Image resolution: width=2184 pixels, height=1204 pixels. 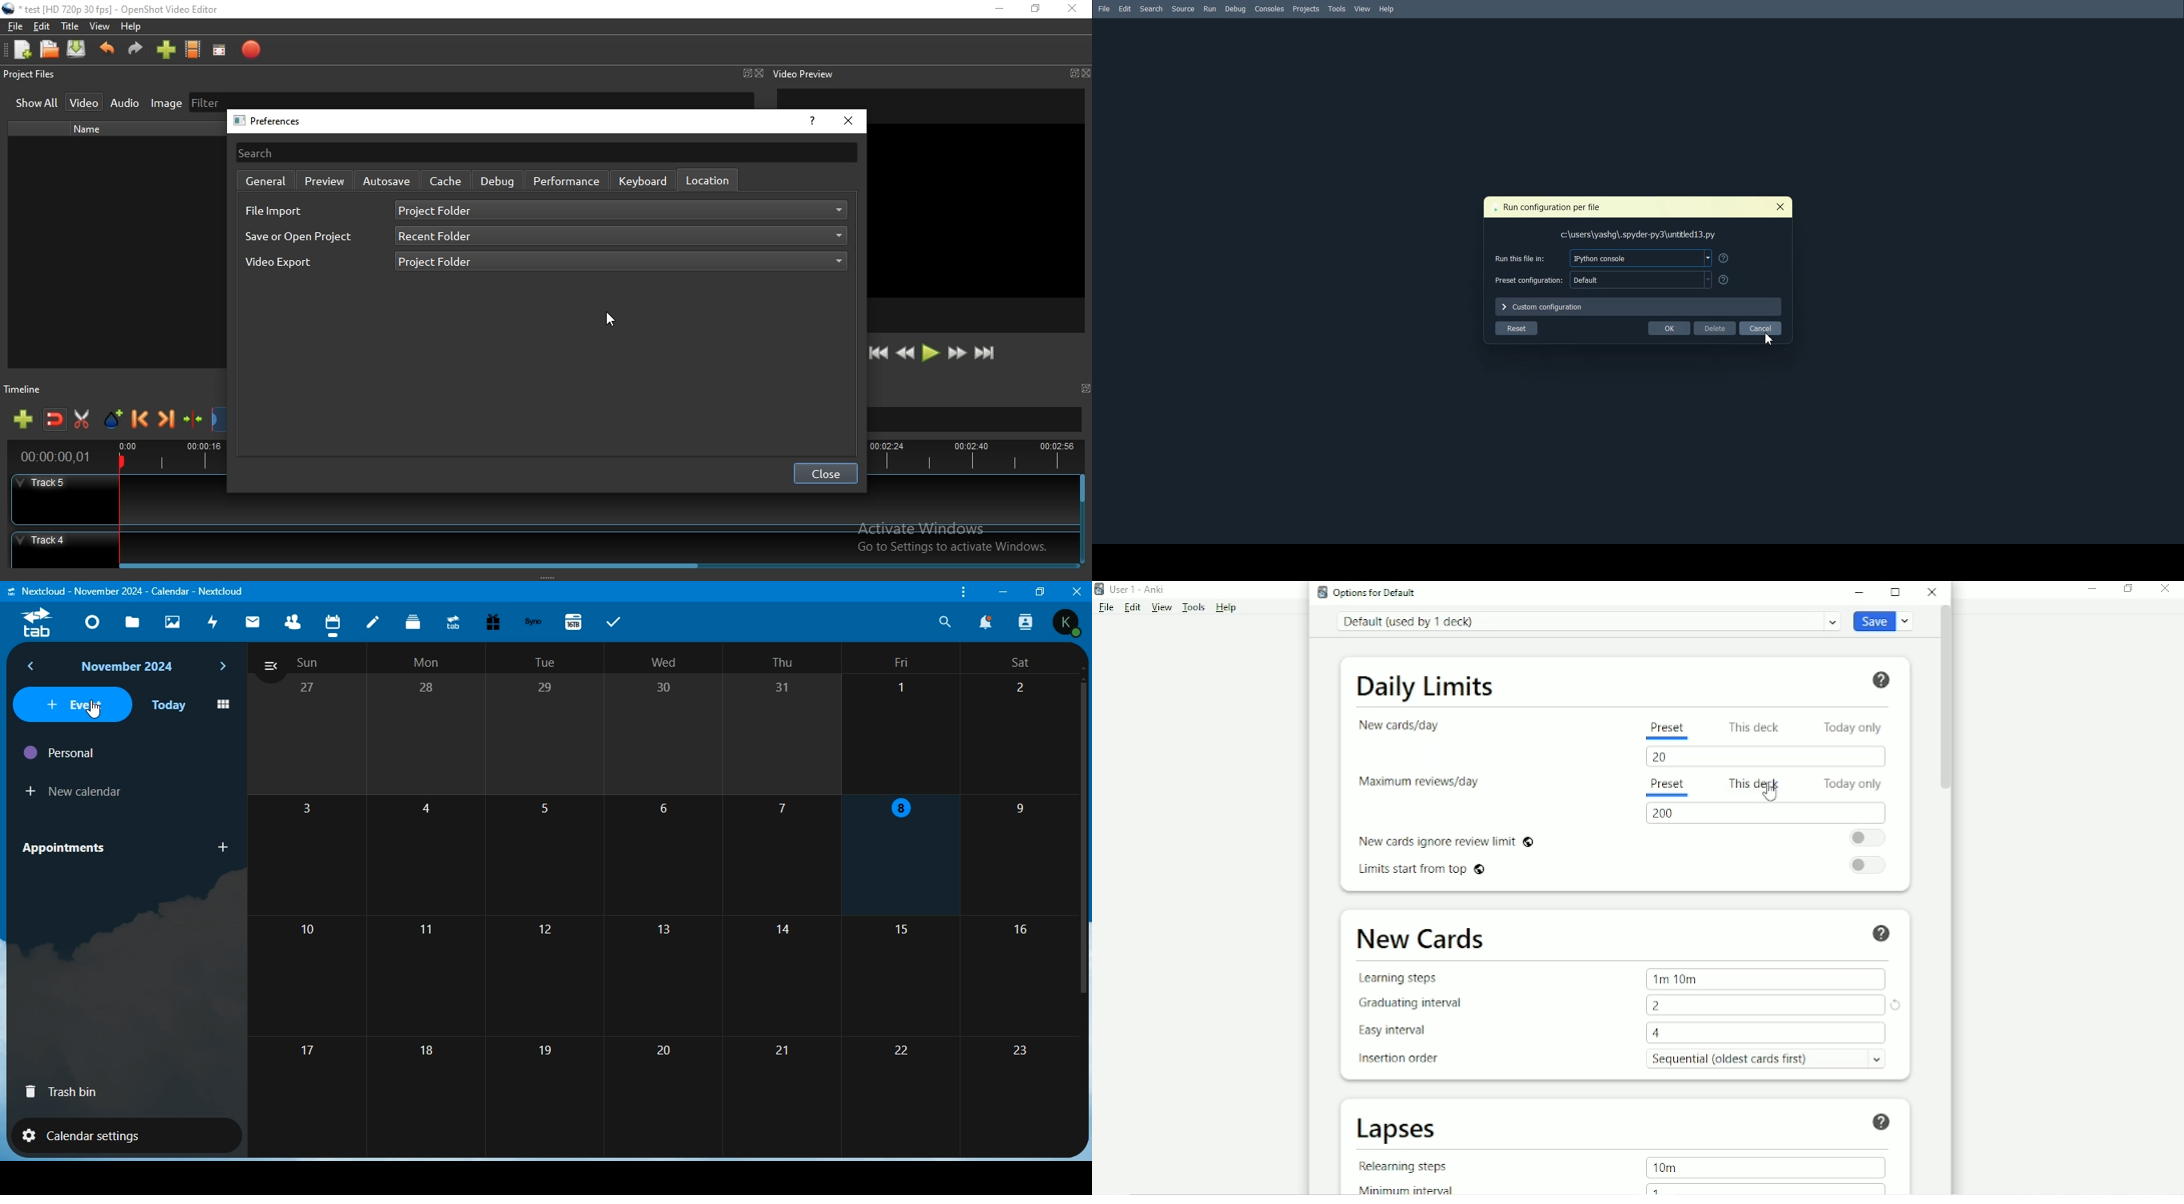 I want to click on tabs, so click(x=615, y=621).